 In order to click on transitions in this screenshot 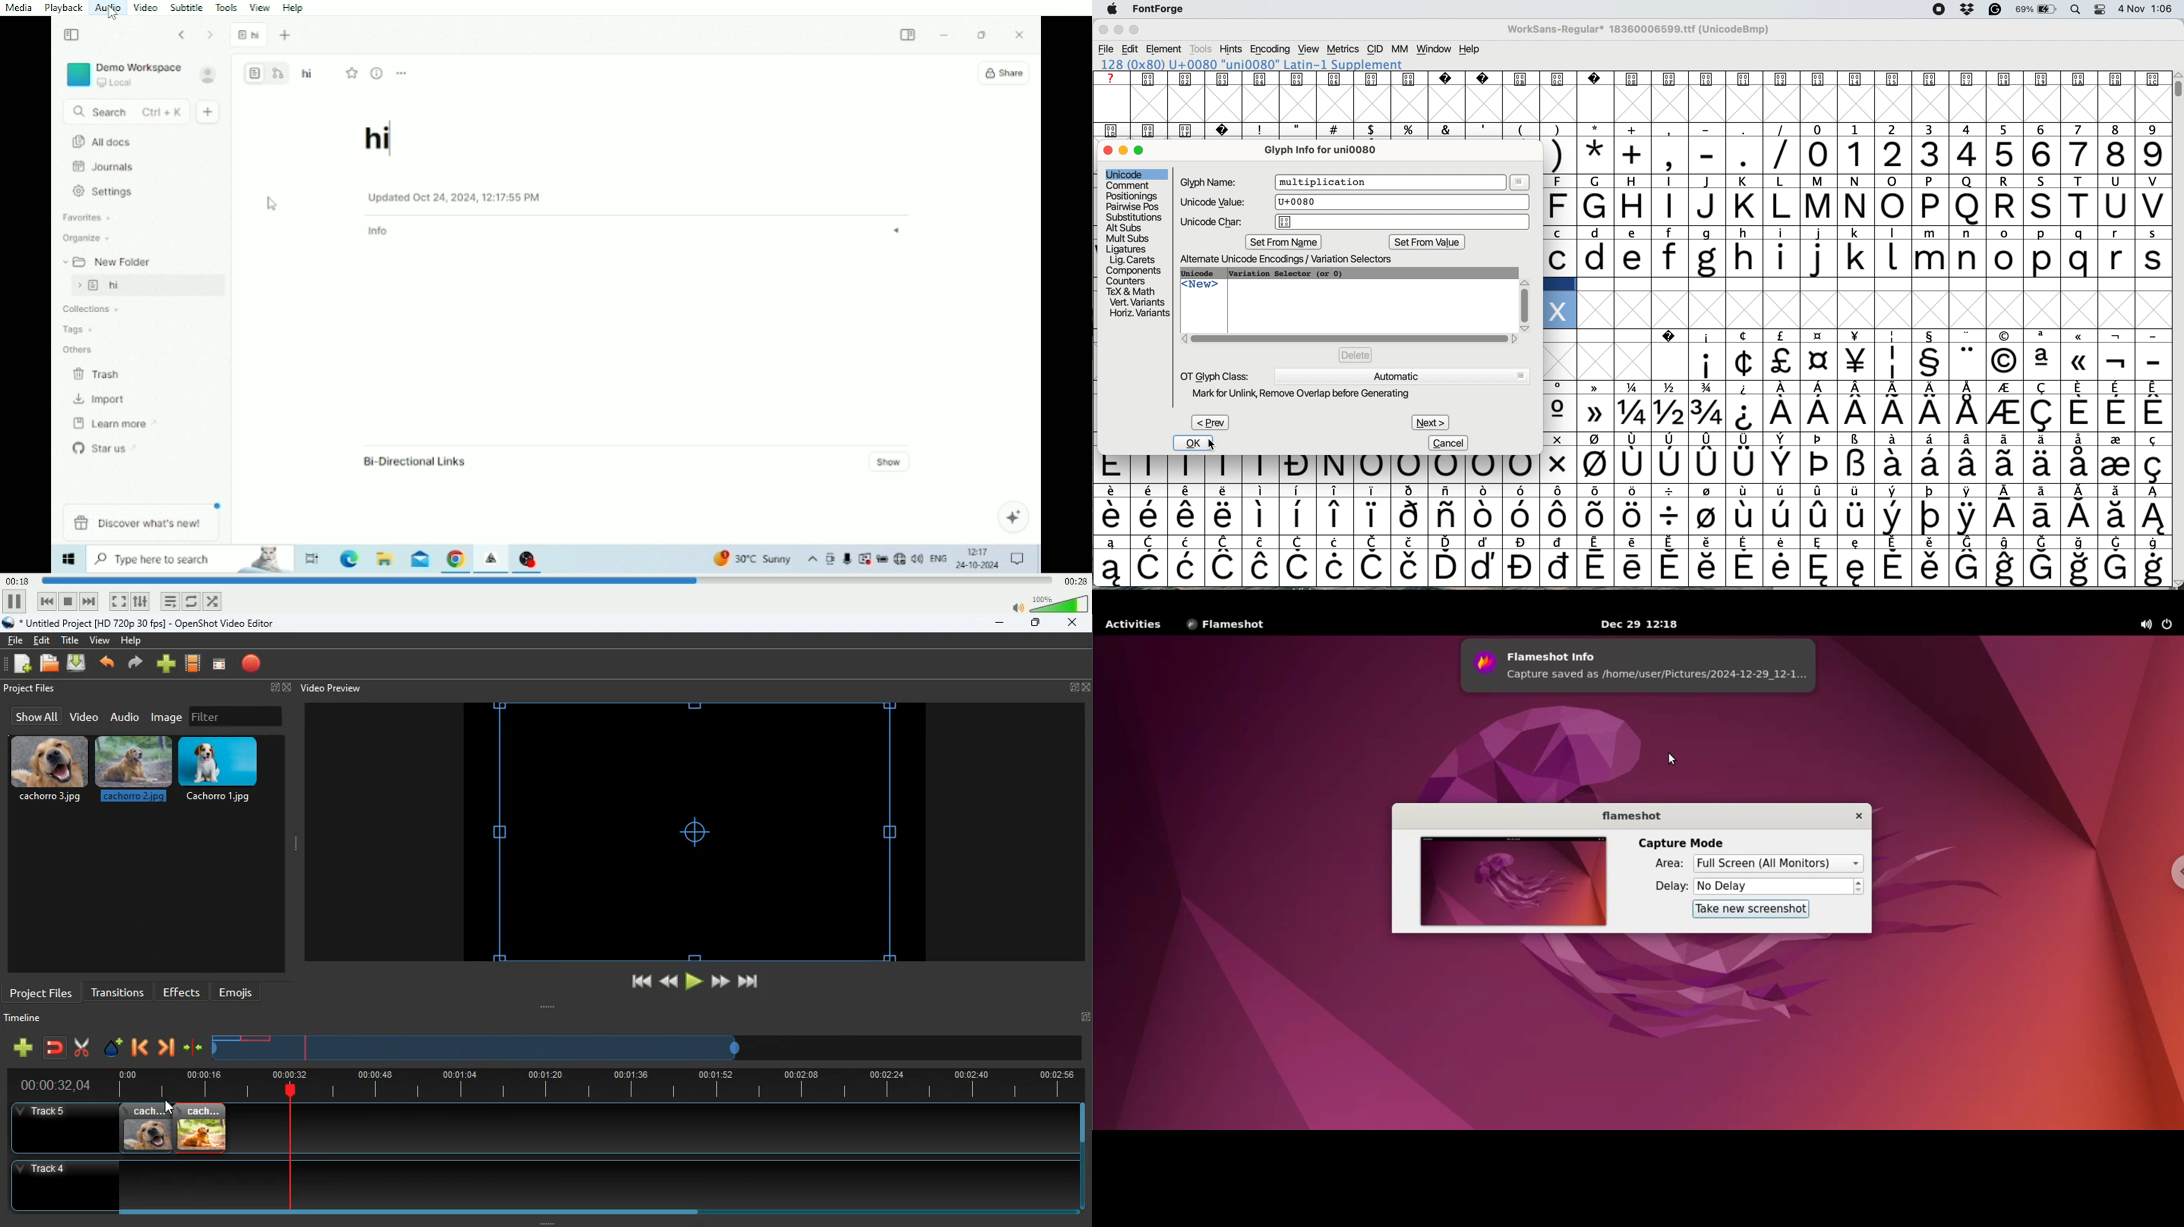, I will do `click(118, 991)`.